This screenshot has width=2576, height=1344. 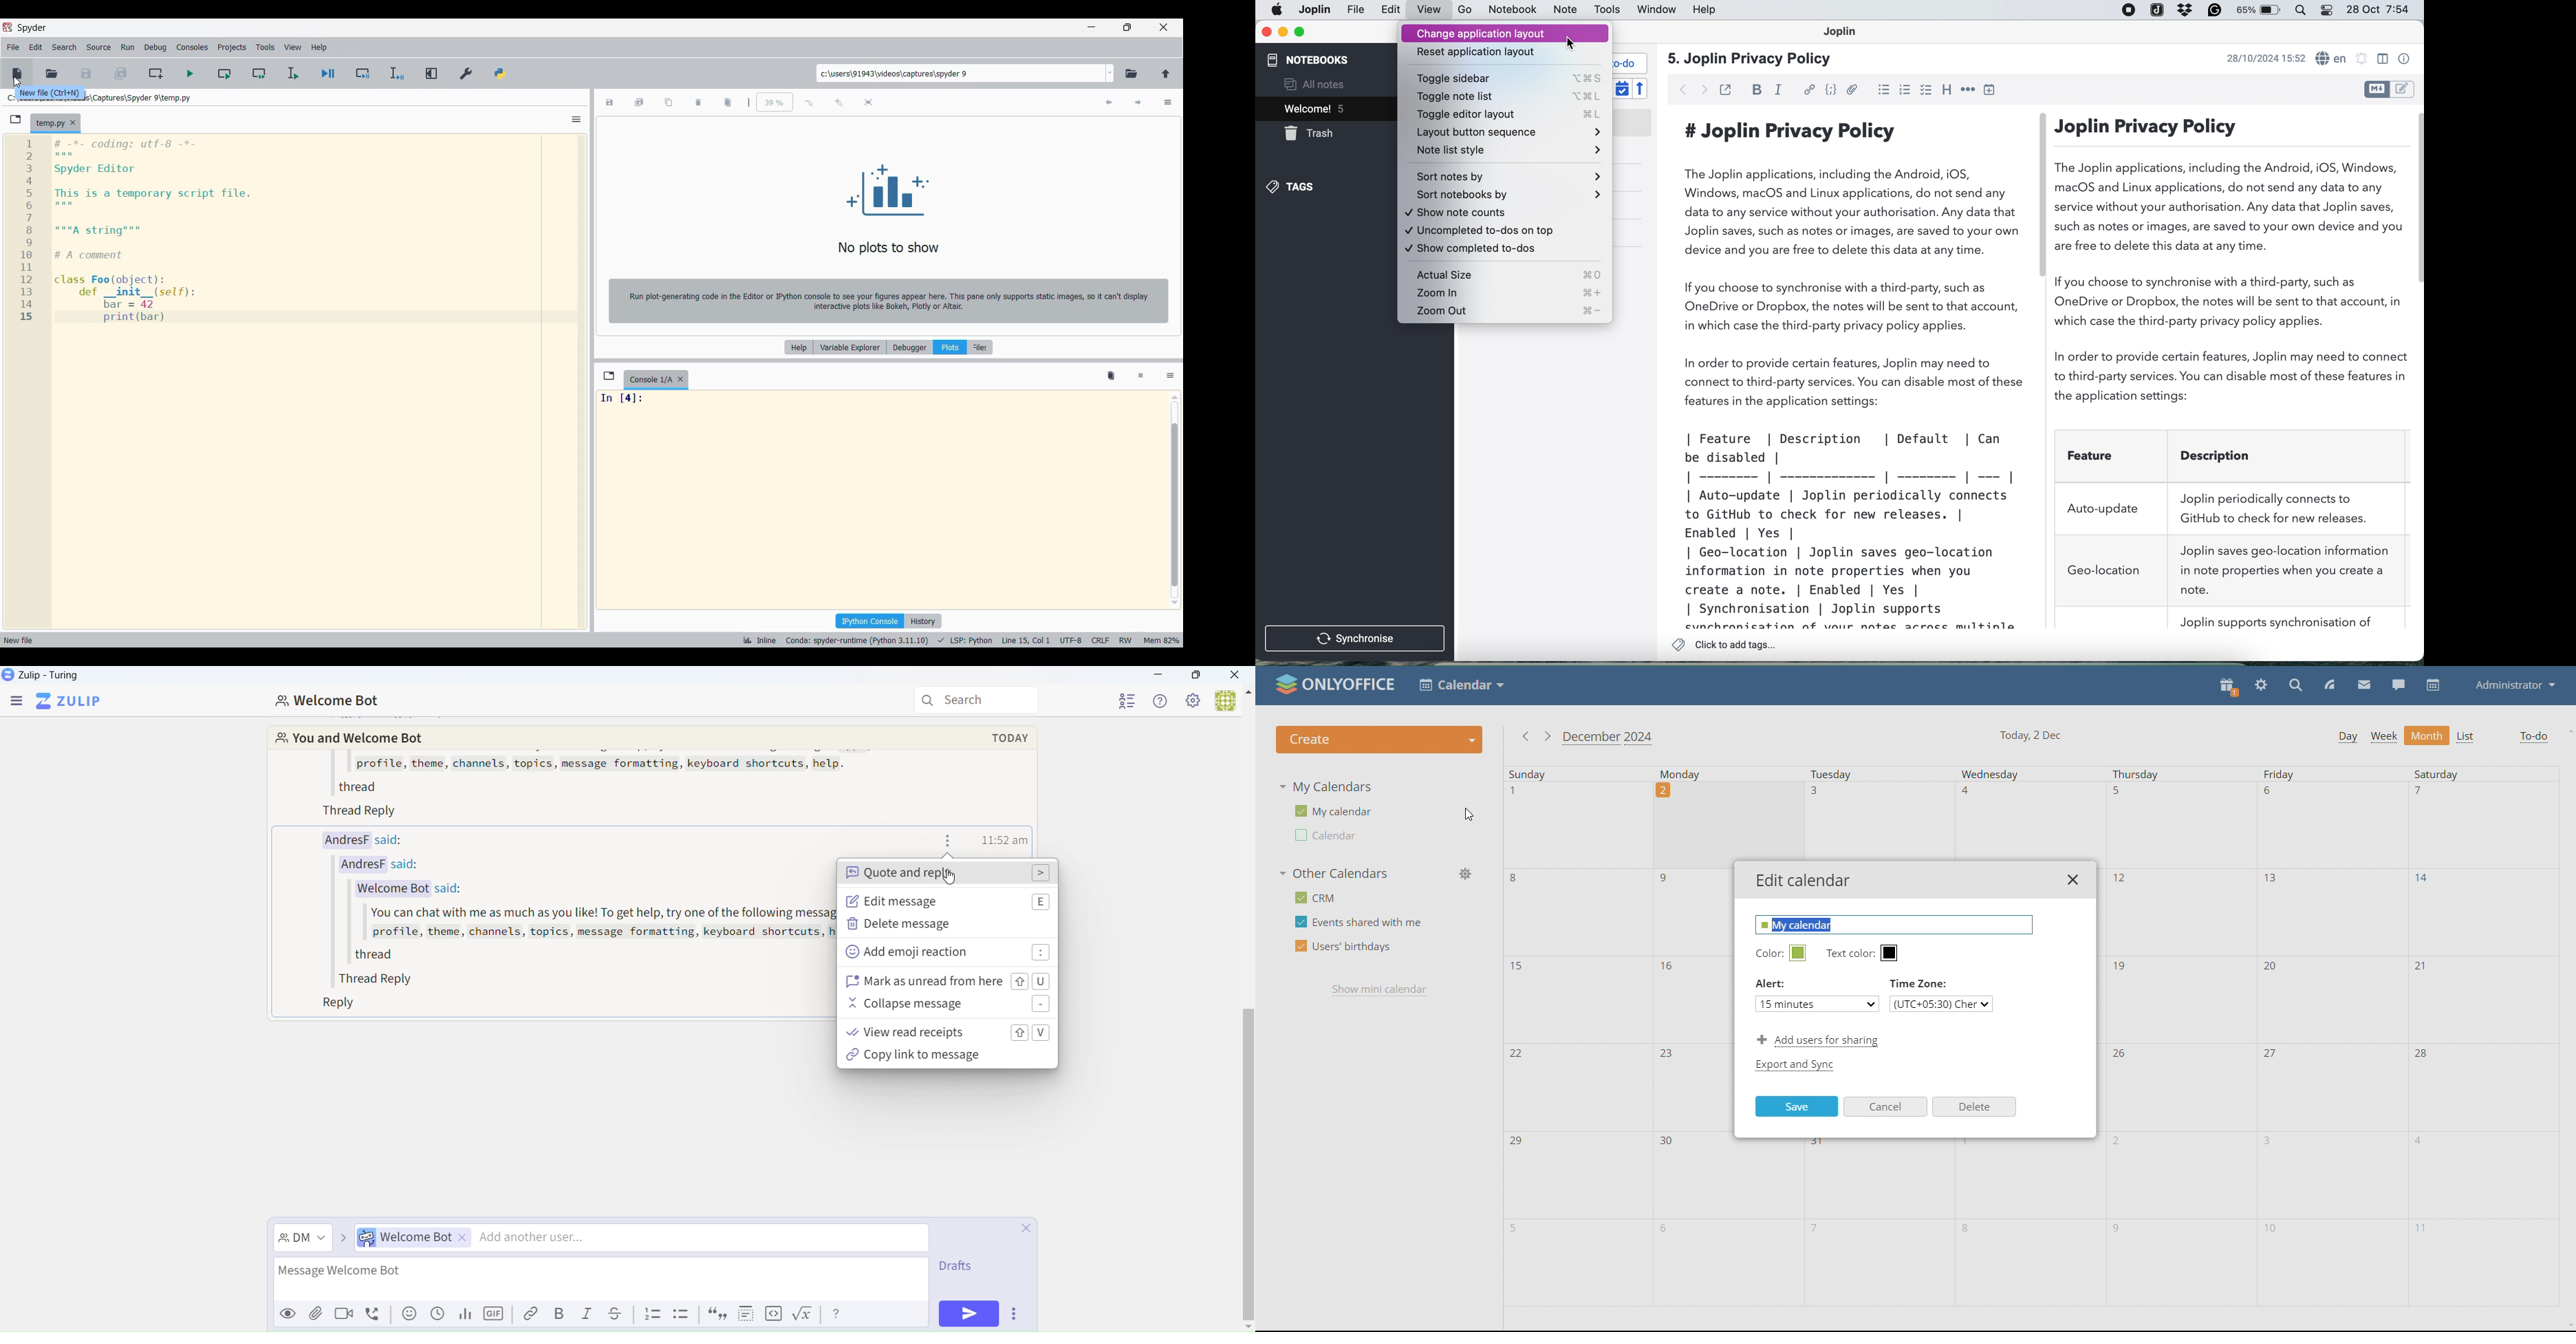 What do you see at coordinates (1942, 1003) in the screenshot?
I see `select timezone` at bounding box center [1942, 1003].